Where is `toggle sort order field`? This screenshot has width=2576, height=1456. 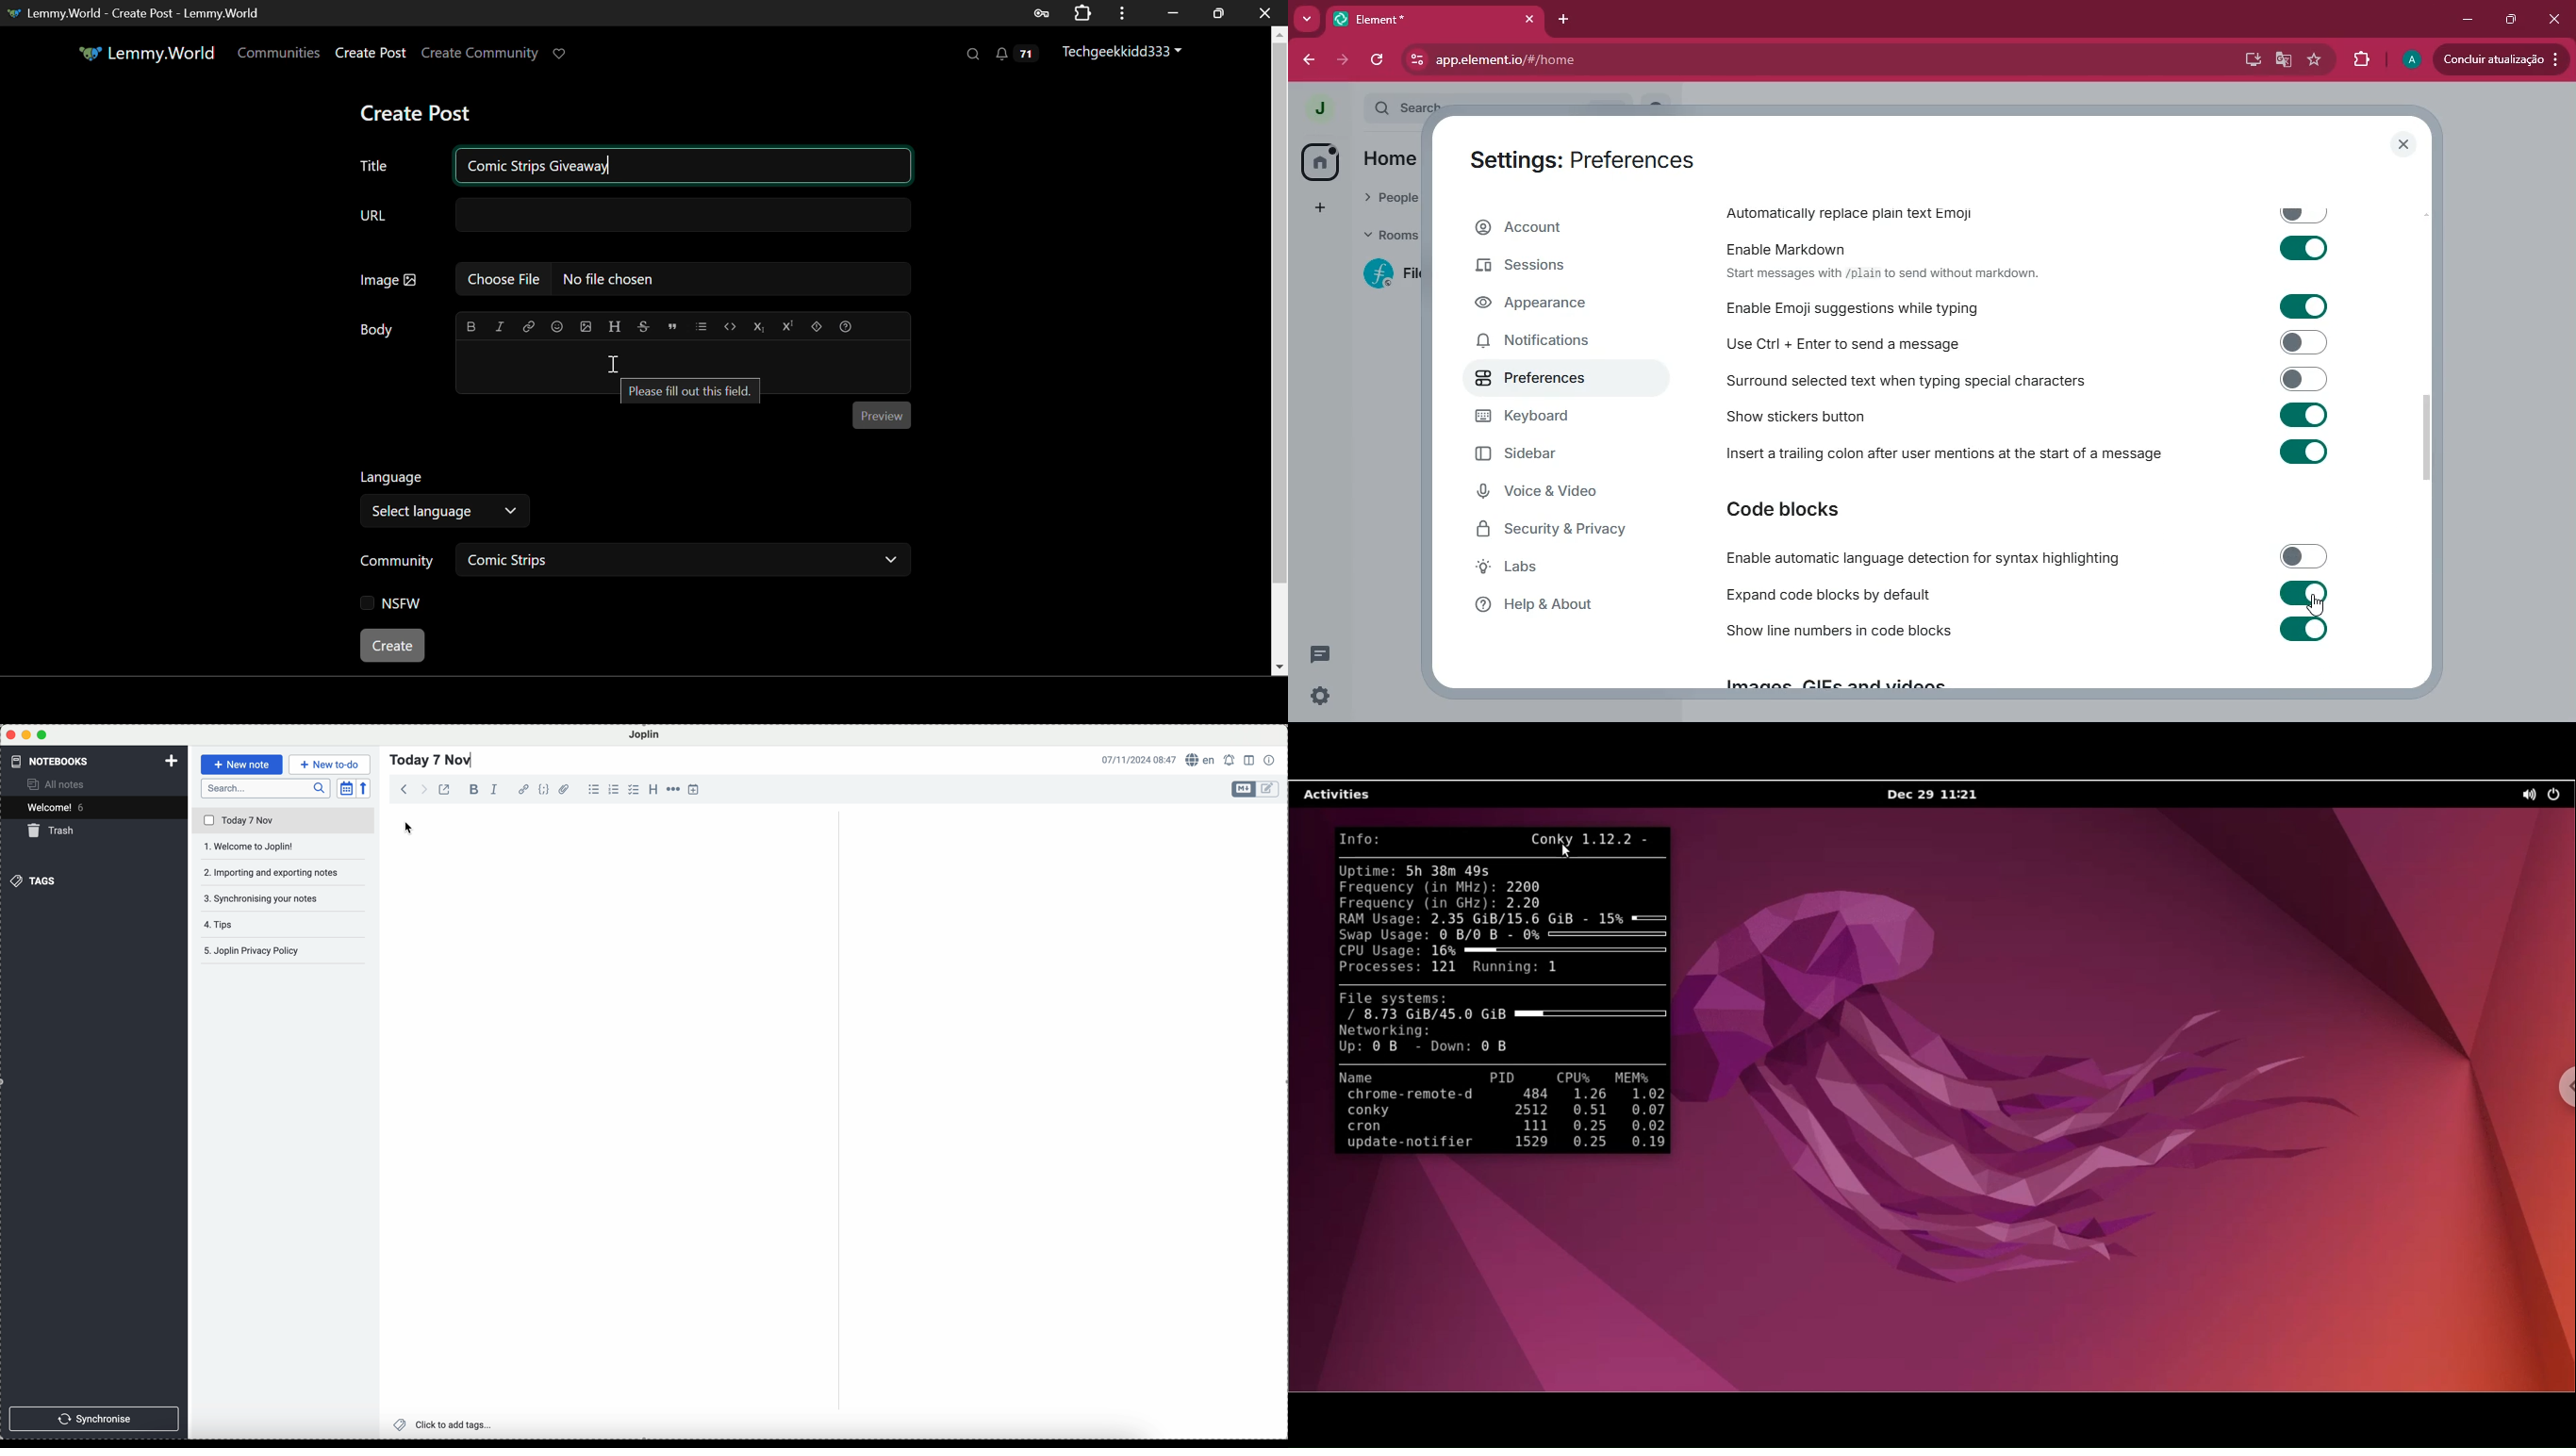 toggle sort order field is located at coordinates (347, 788).